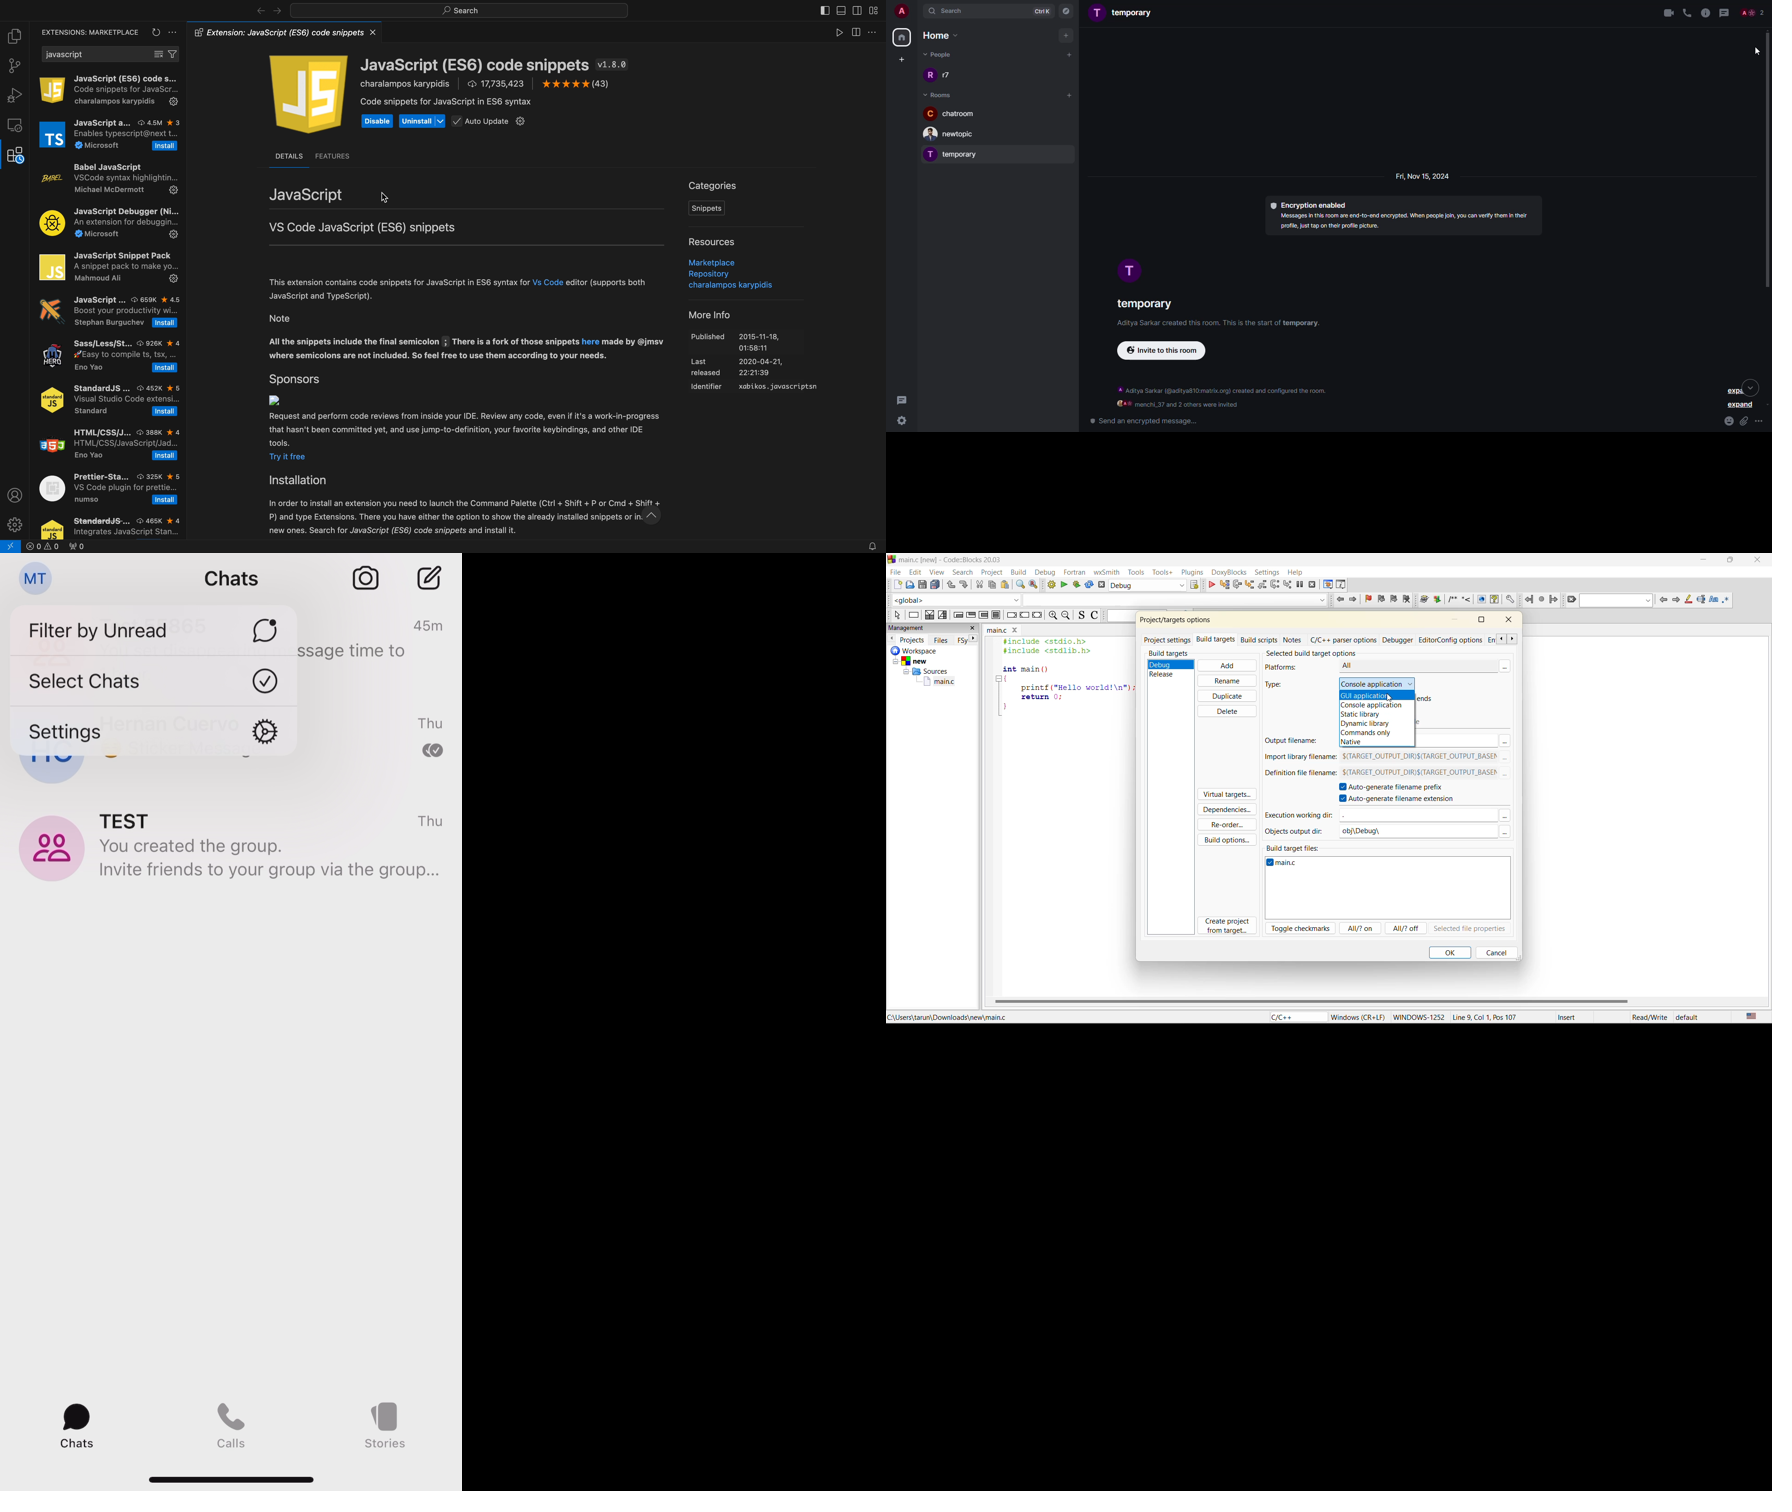 This screenshot has height=1512, width=1792. What do you see at coordinates (971, 615) in the screenshot?
I see `exit condition loop` at bounding box center [971, 615].